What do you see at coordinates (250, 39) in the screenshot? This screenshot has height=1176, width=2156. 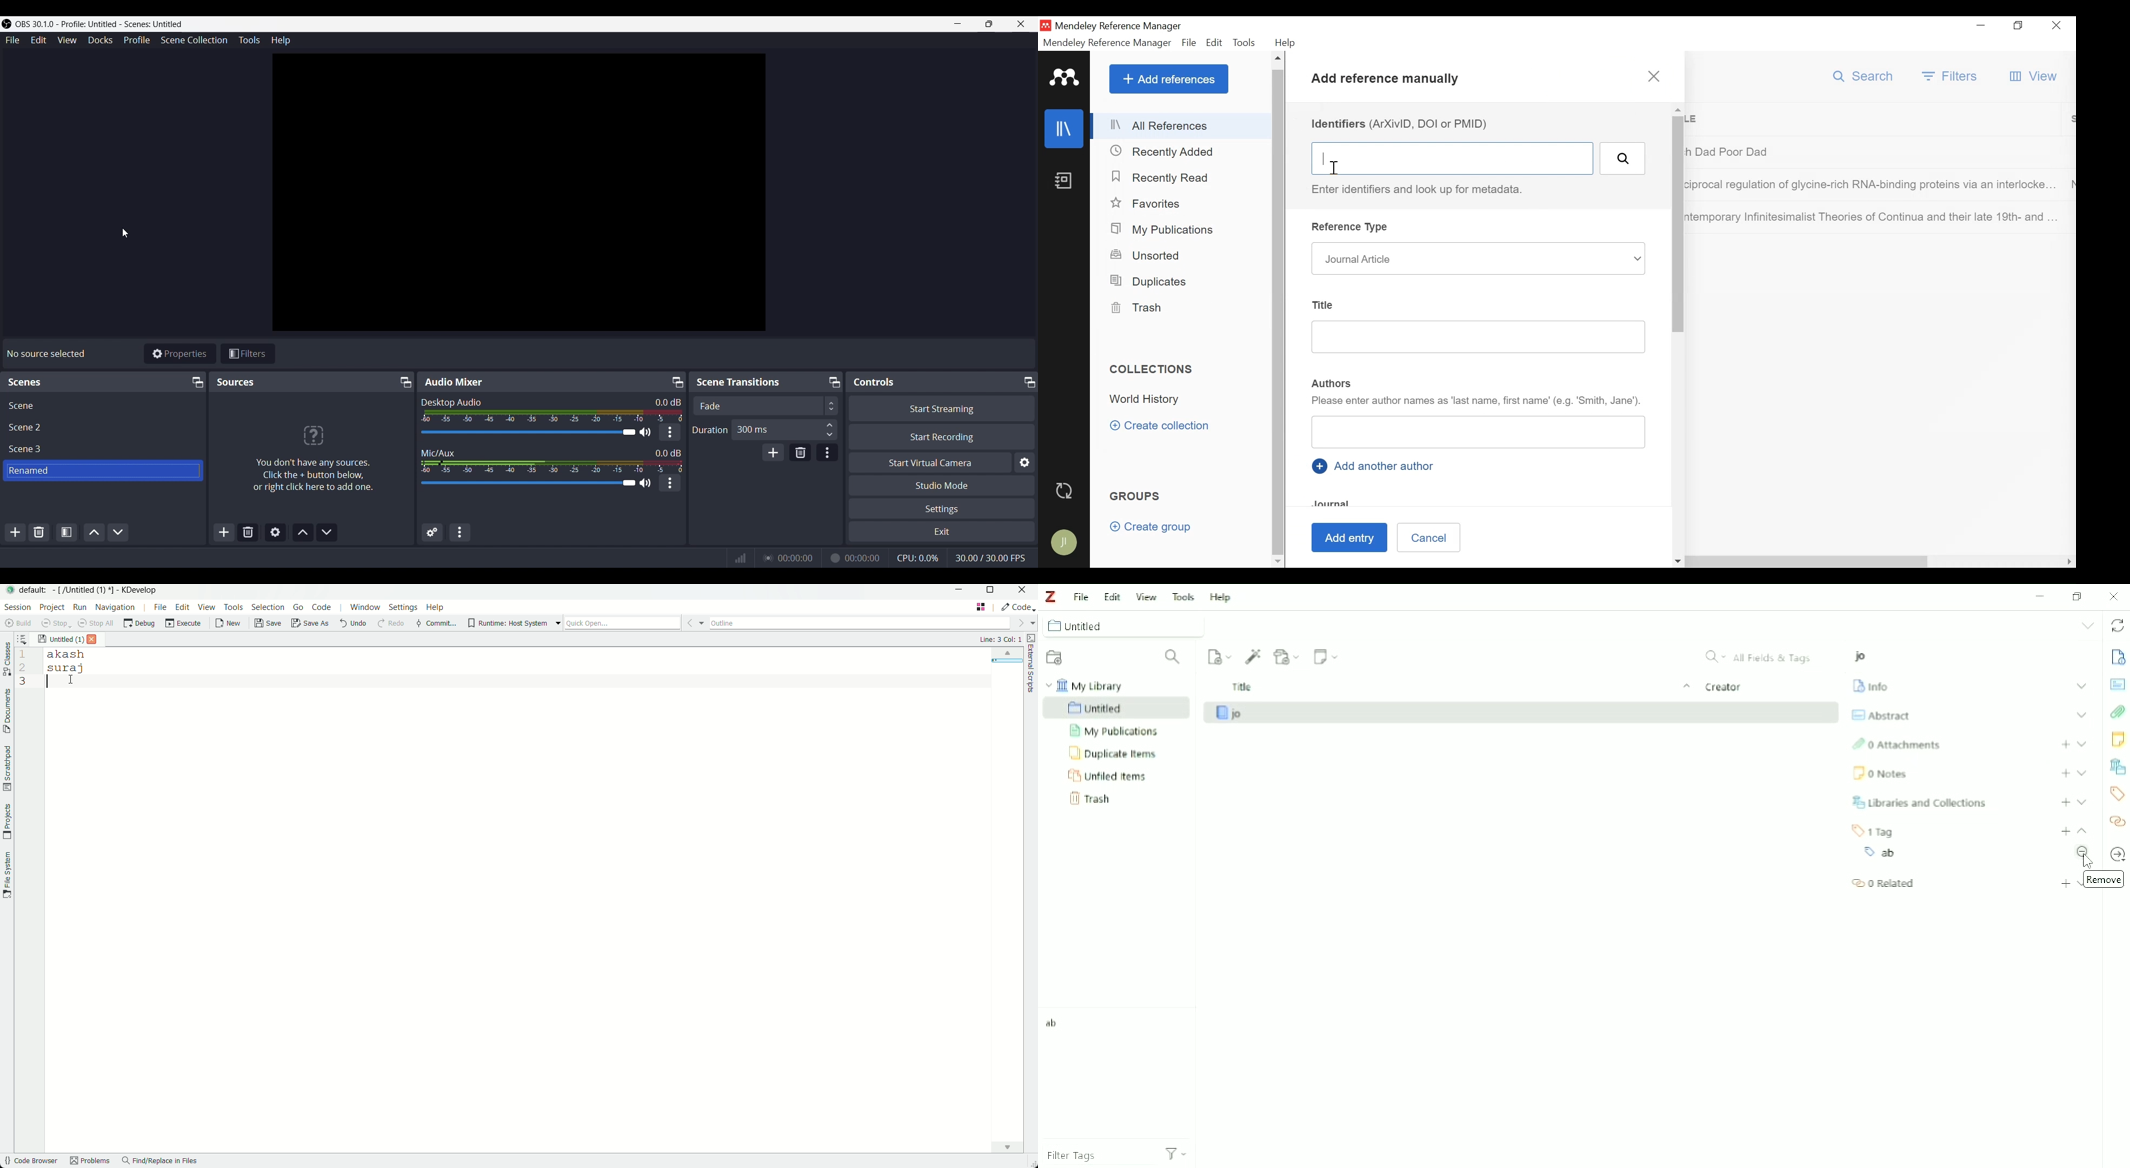 I see `Tools` at bounding box center [250, 39].